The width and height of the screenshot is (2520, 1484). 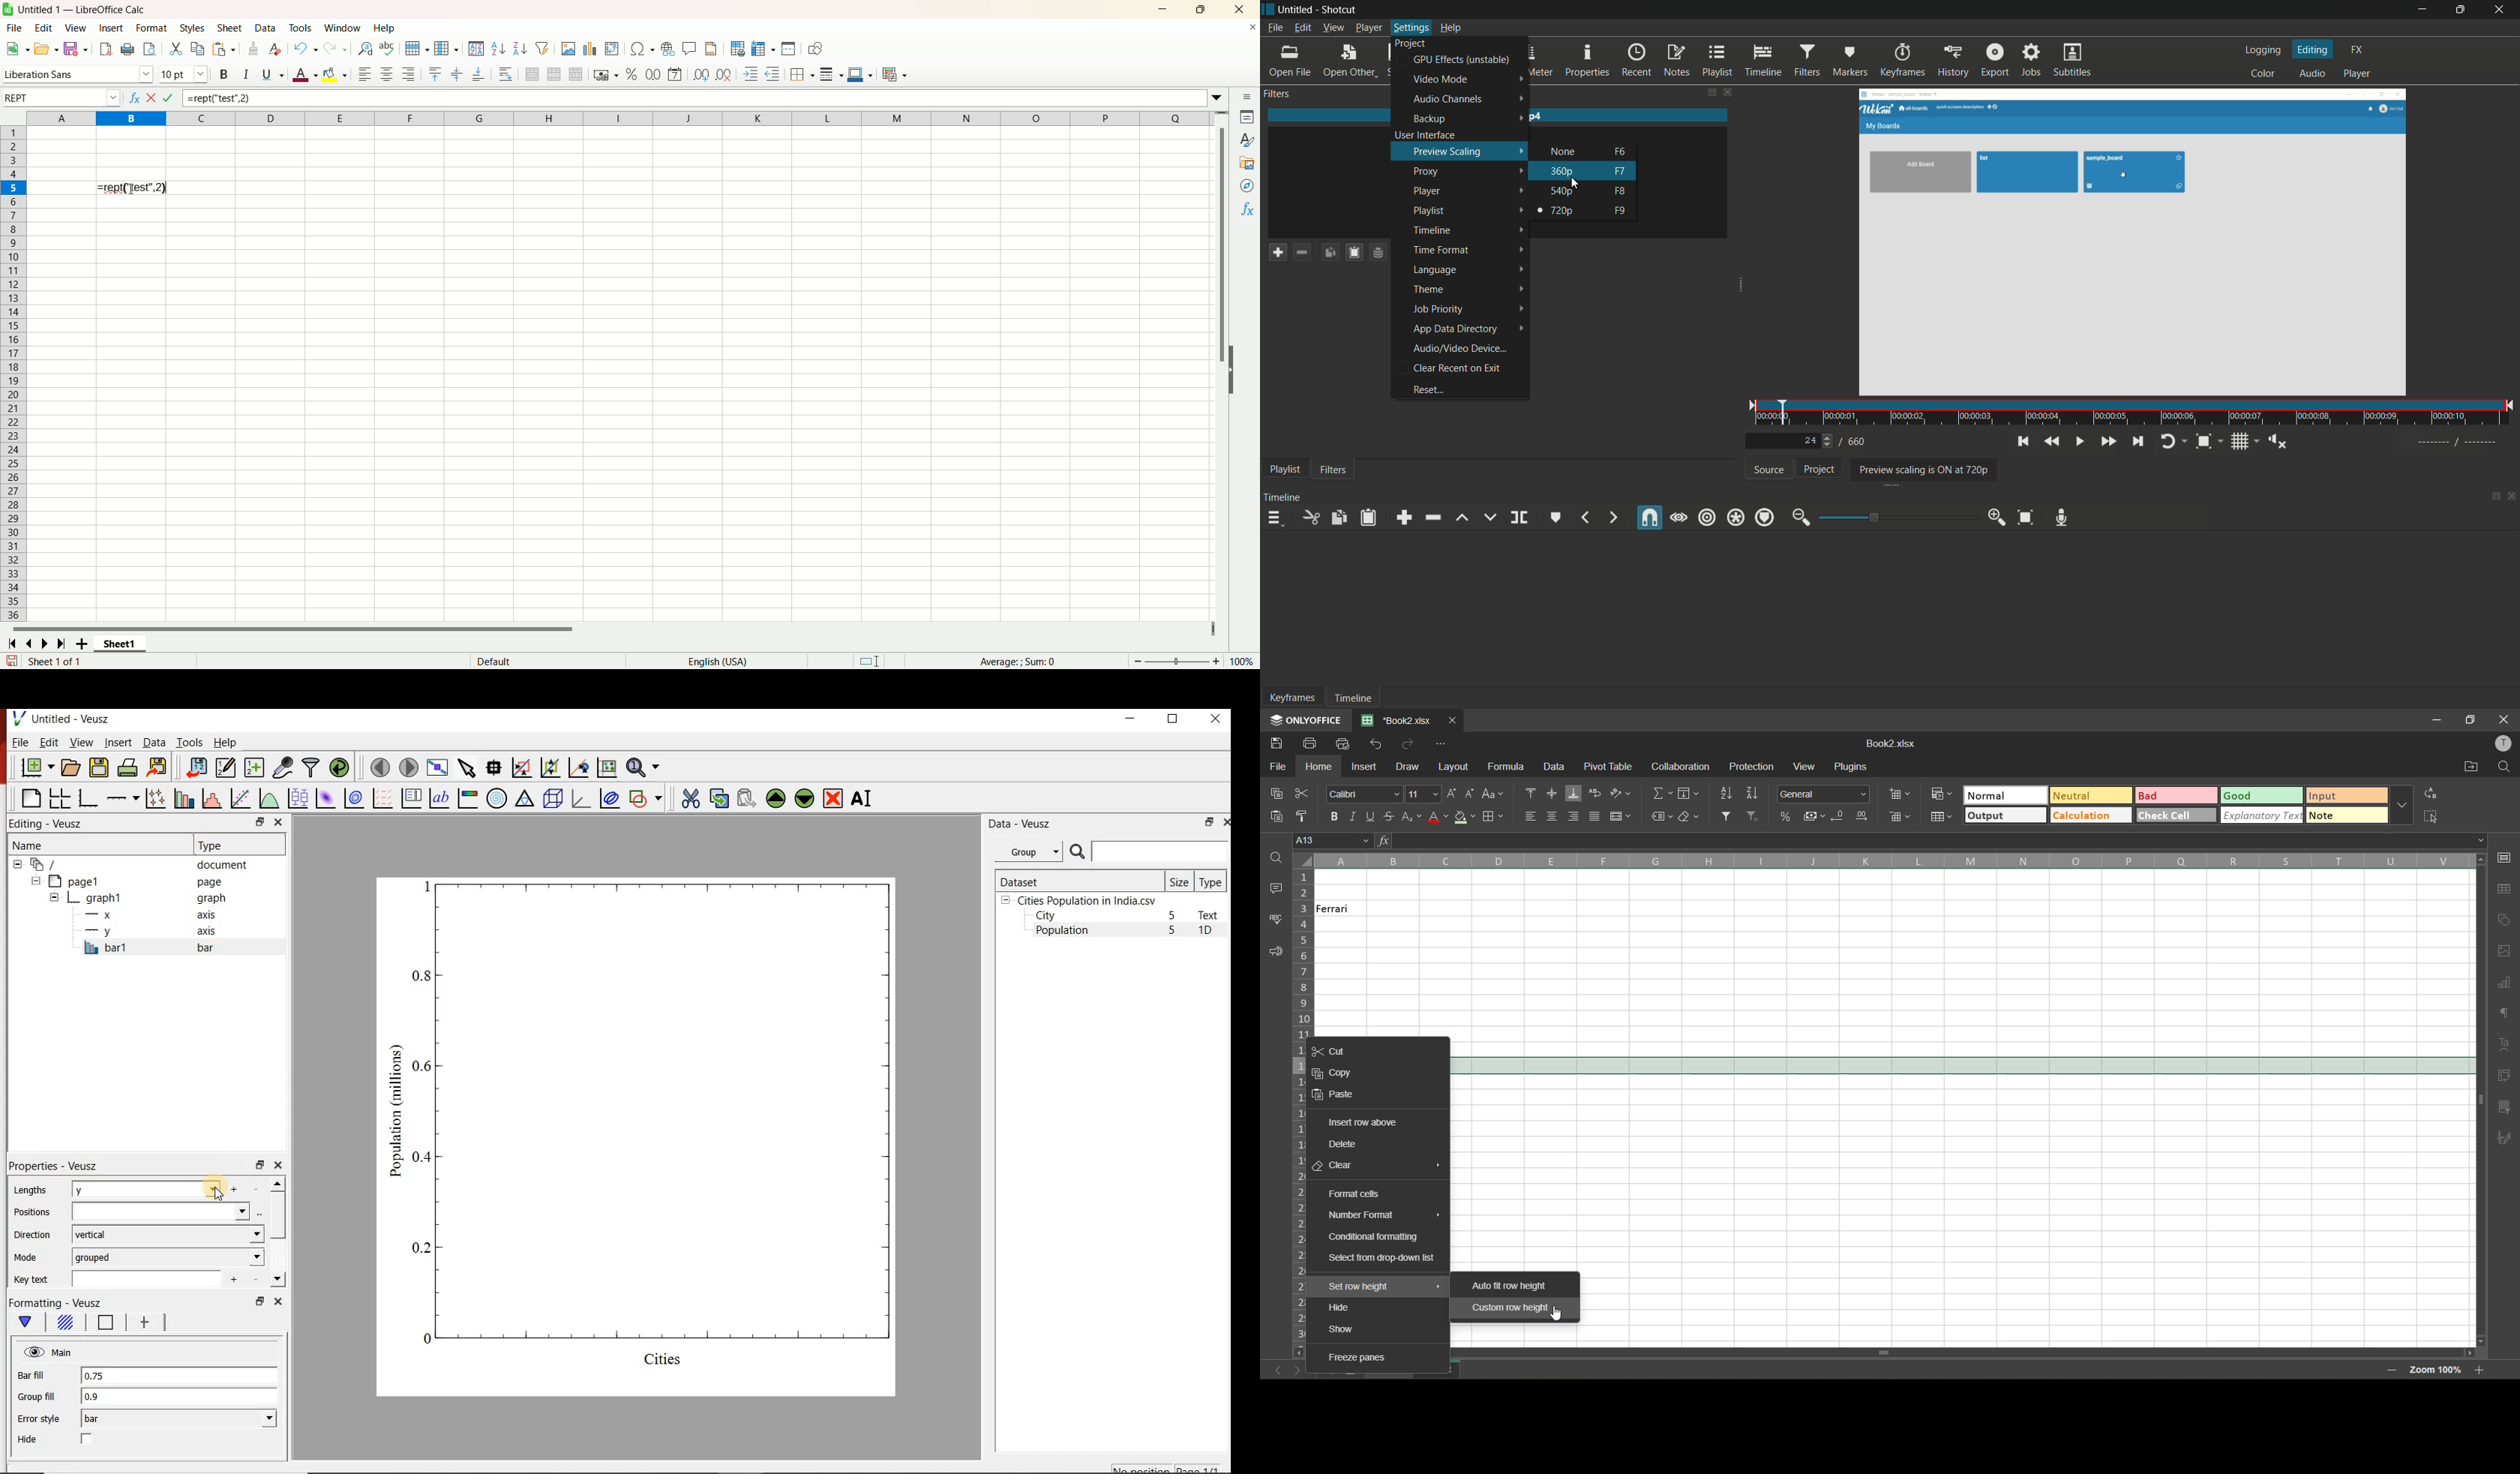 I want to click on edit menu, so click(x=1304, y=28).